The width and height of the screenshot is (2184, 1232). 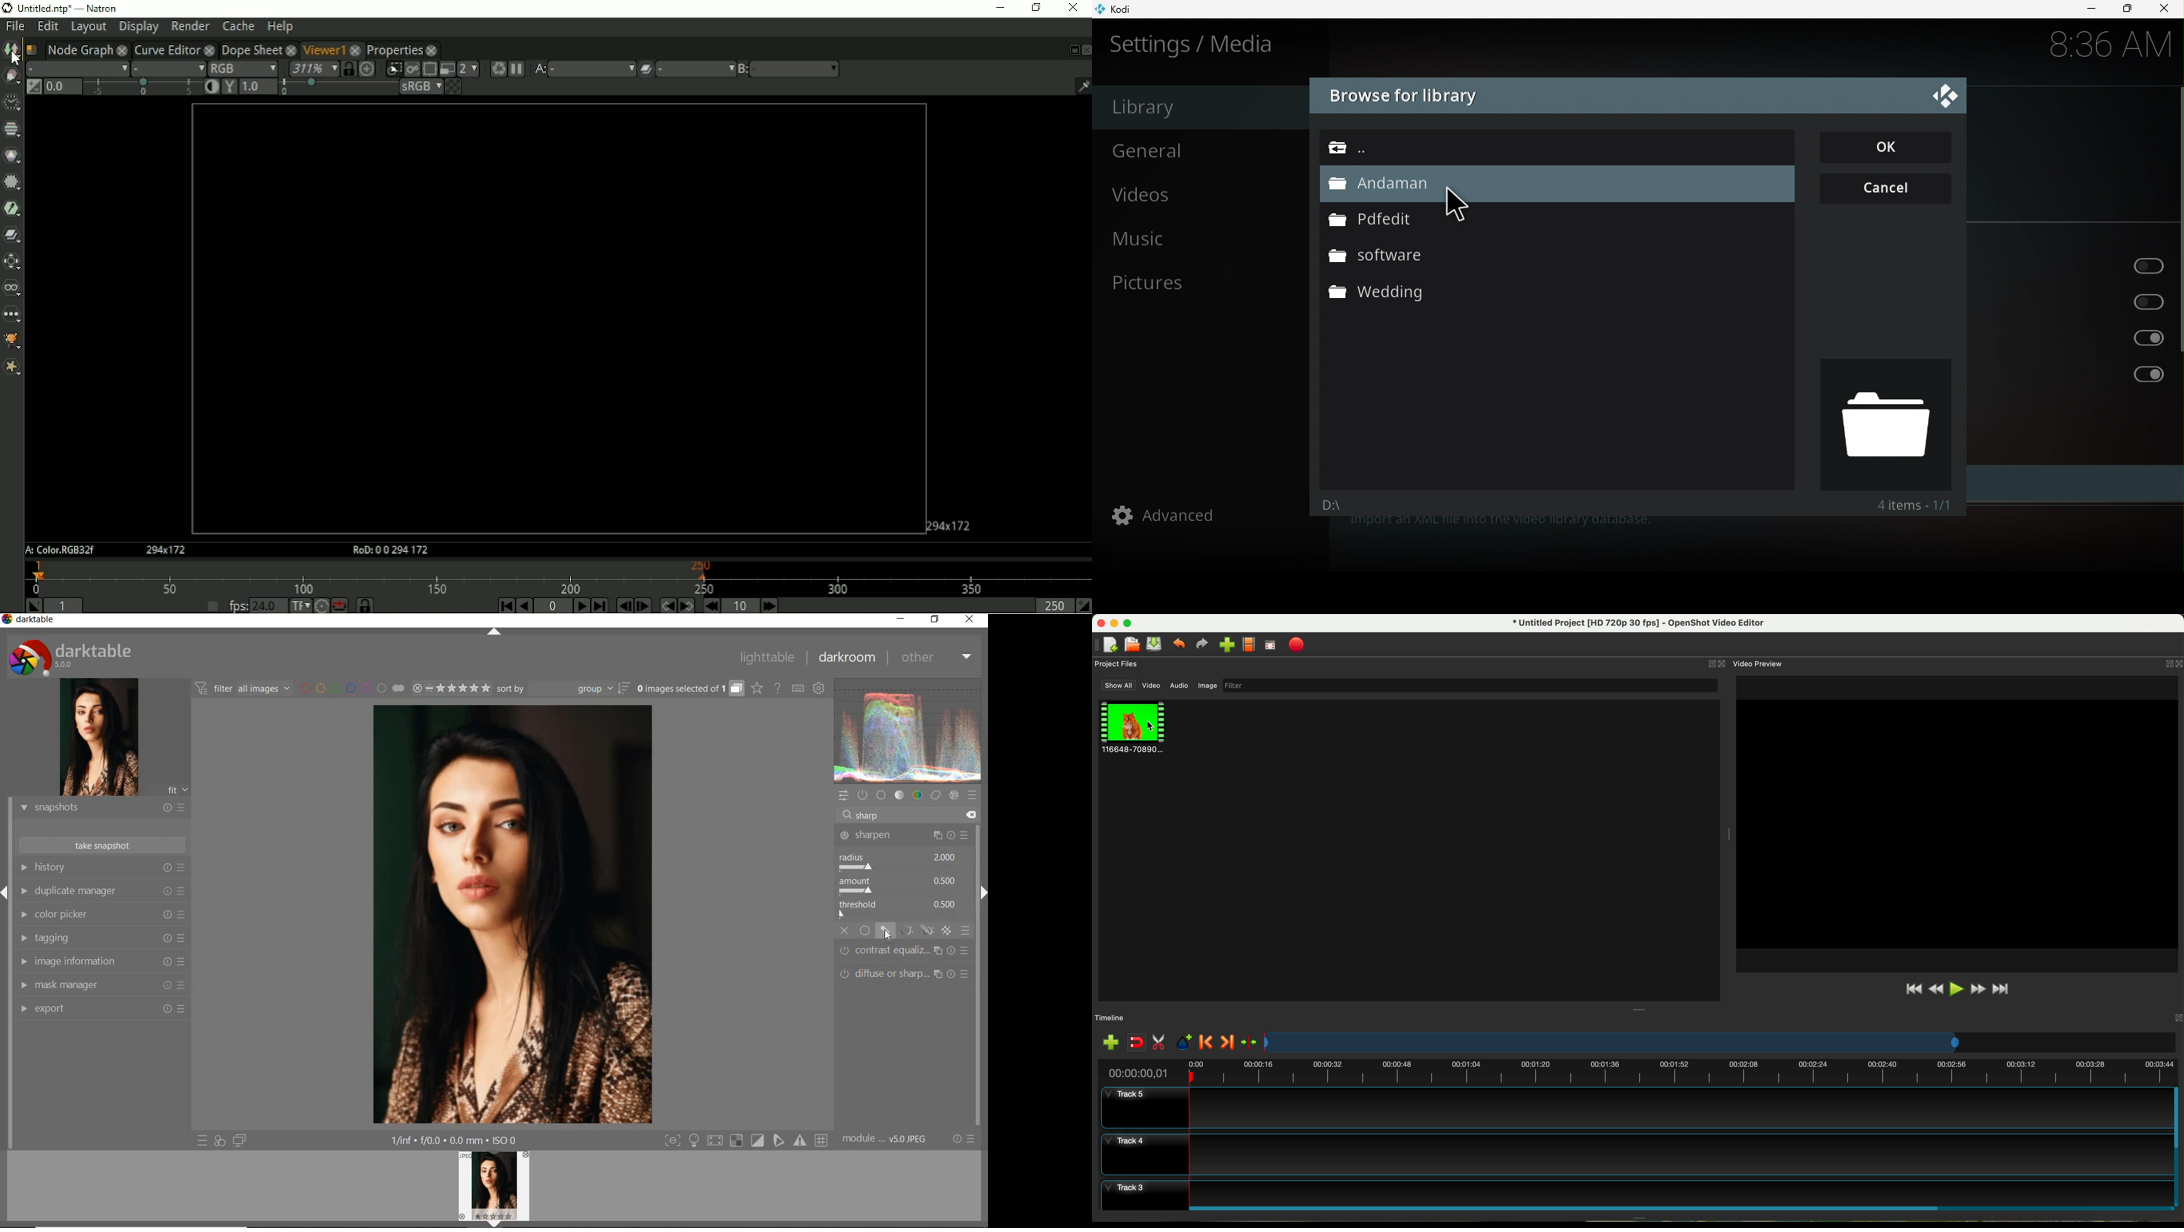 What do you see at coordinates (495, 632) in the screenshot?
I see `expand/collapse` at bounding box center [495, 632].